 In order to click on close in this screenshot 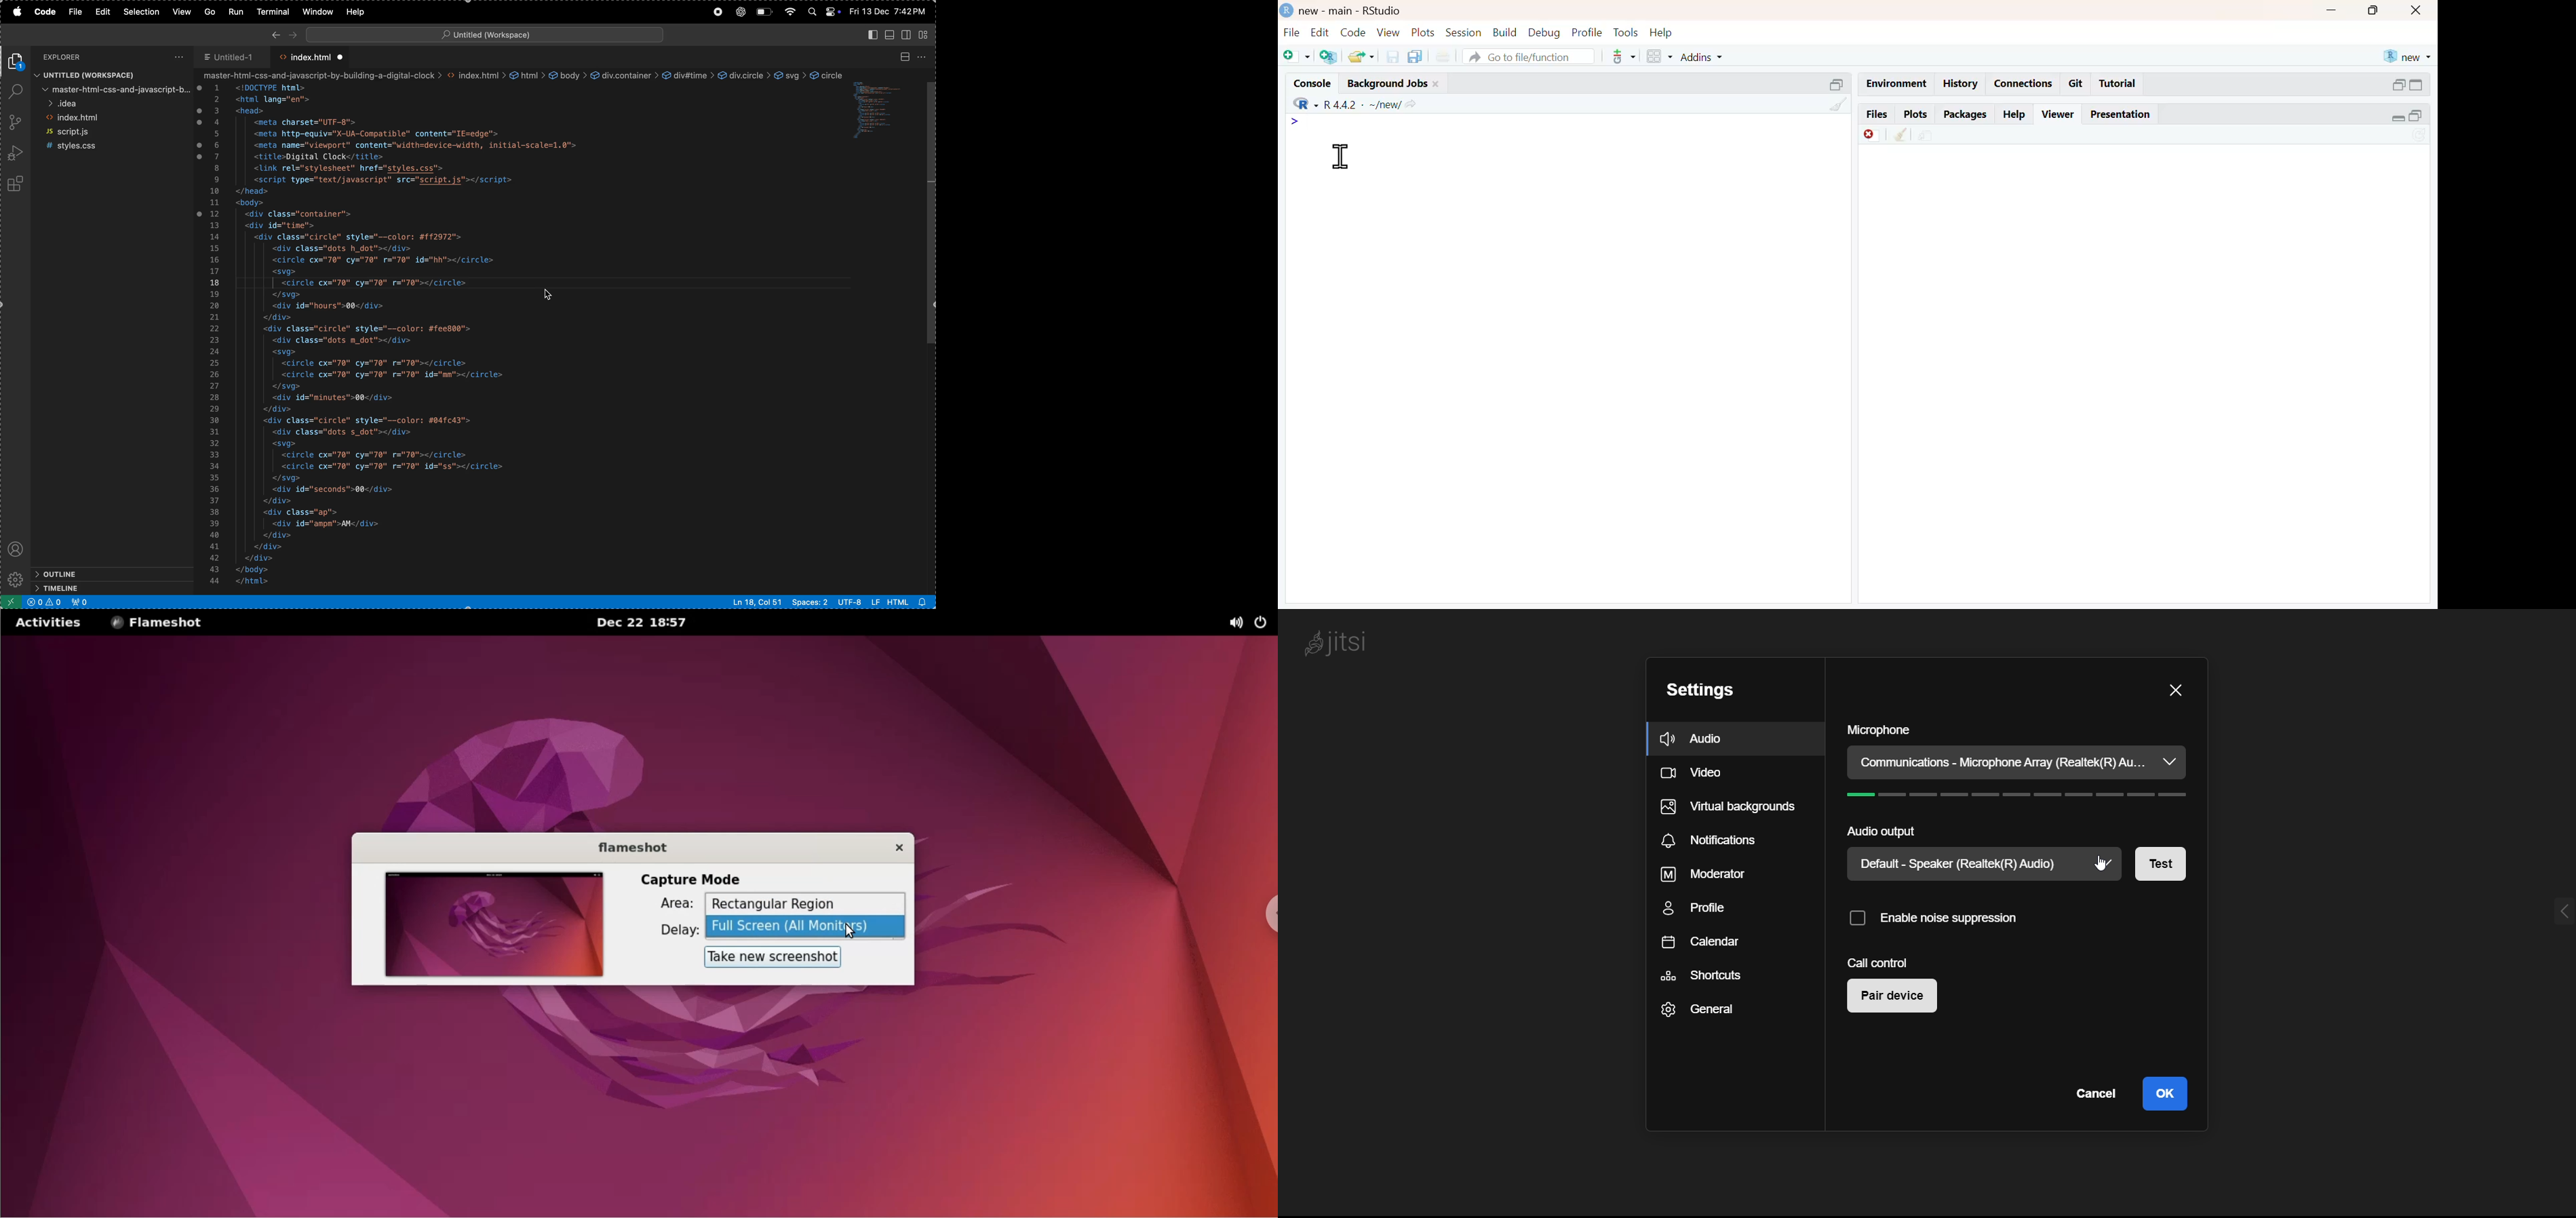, I will do `click(2419, 11)`.